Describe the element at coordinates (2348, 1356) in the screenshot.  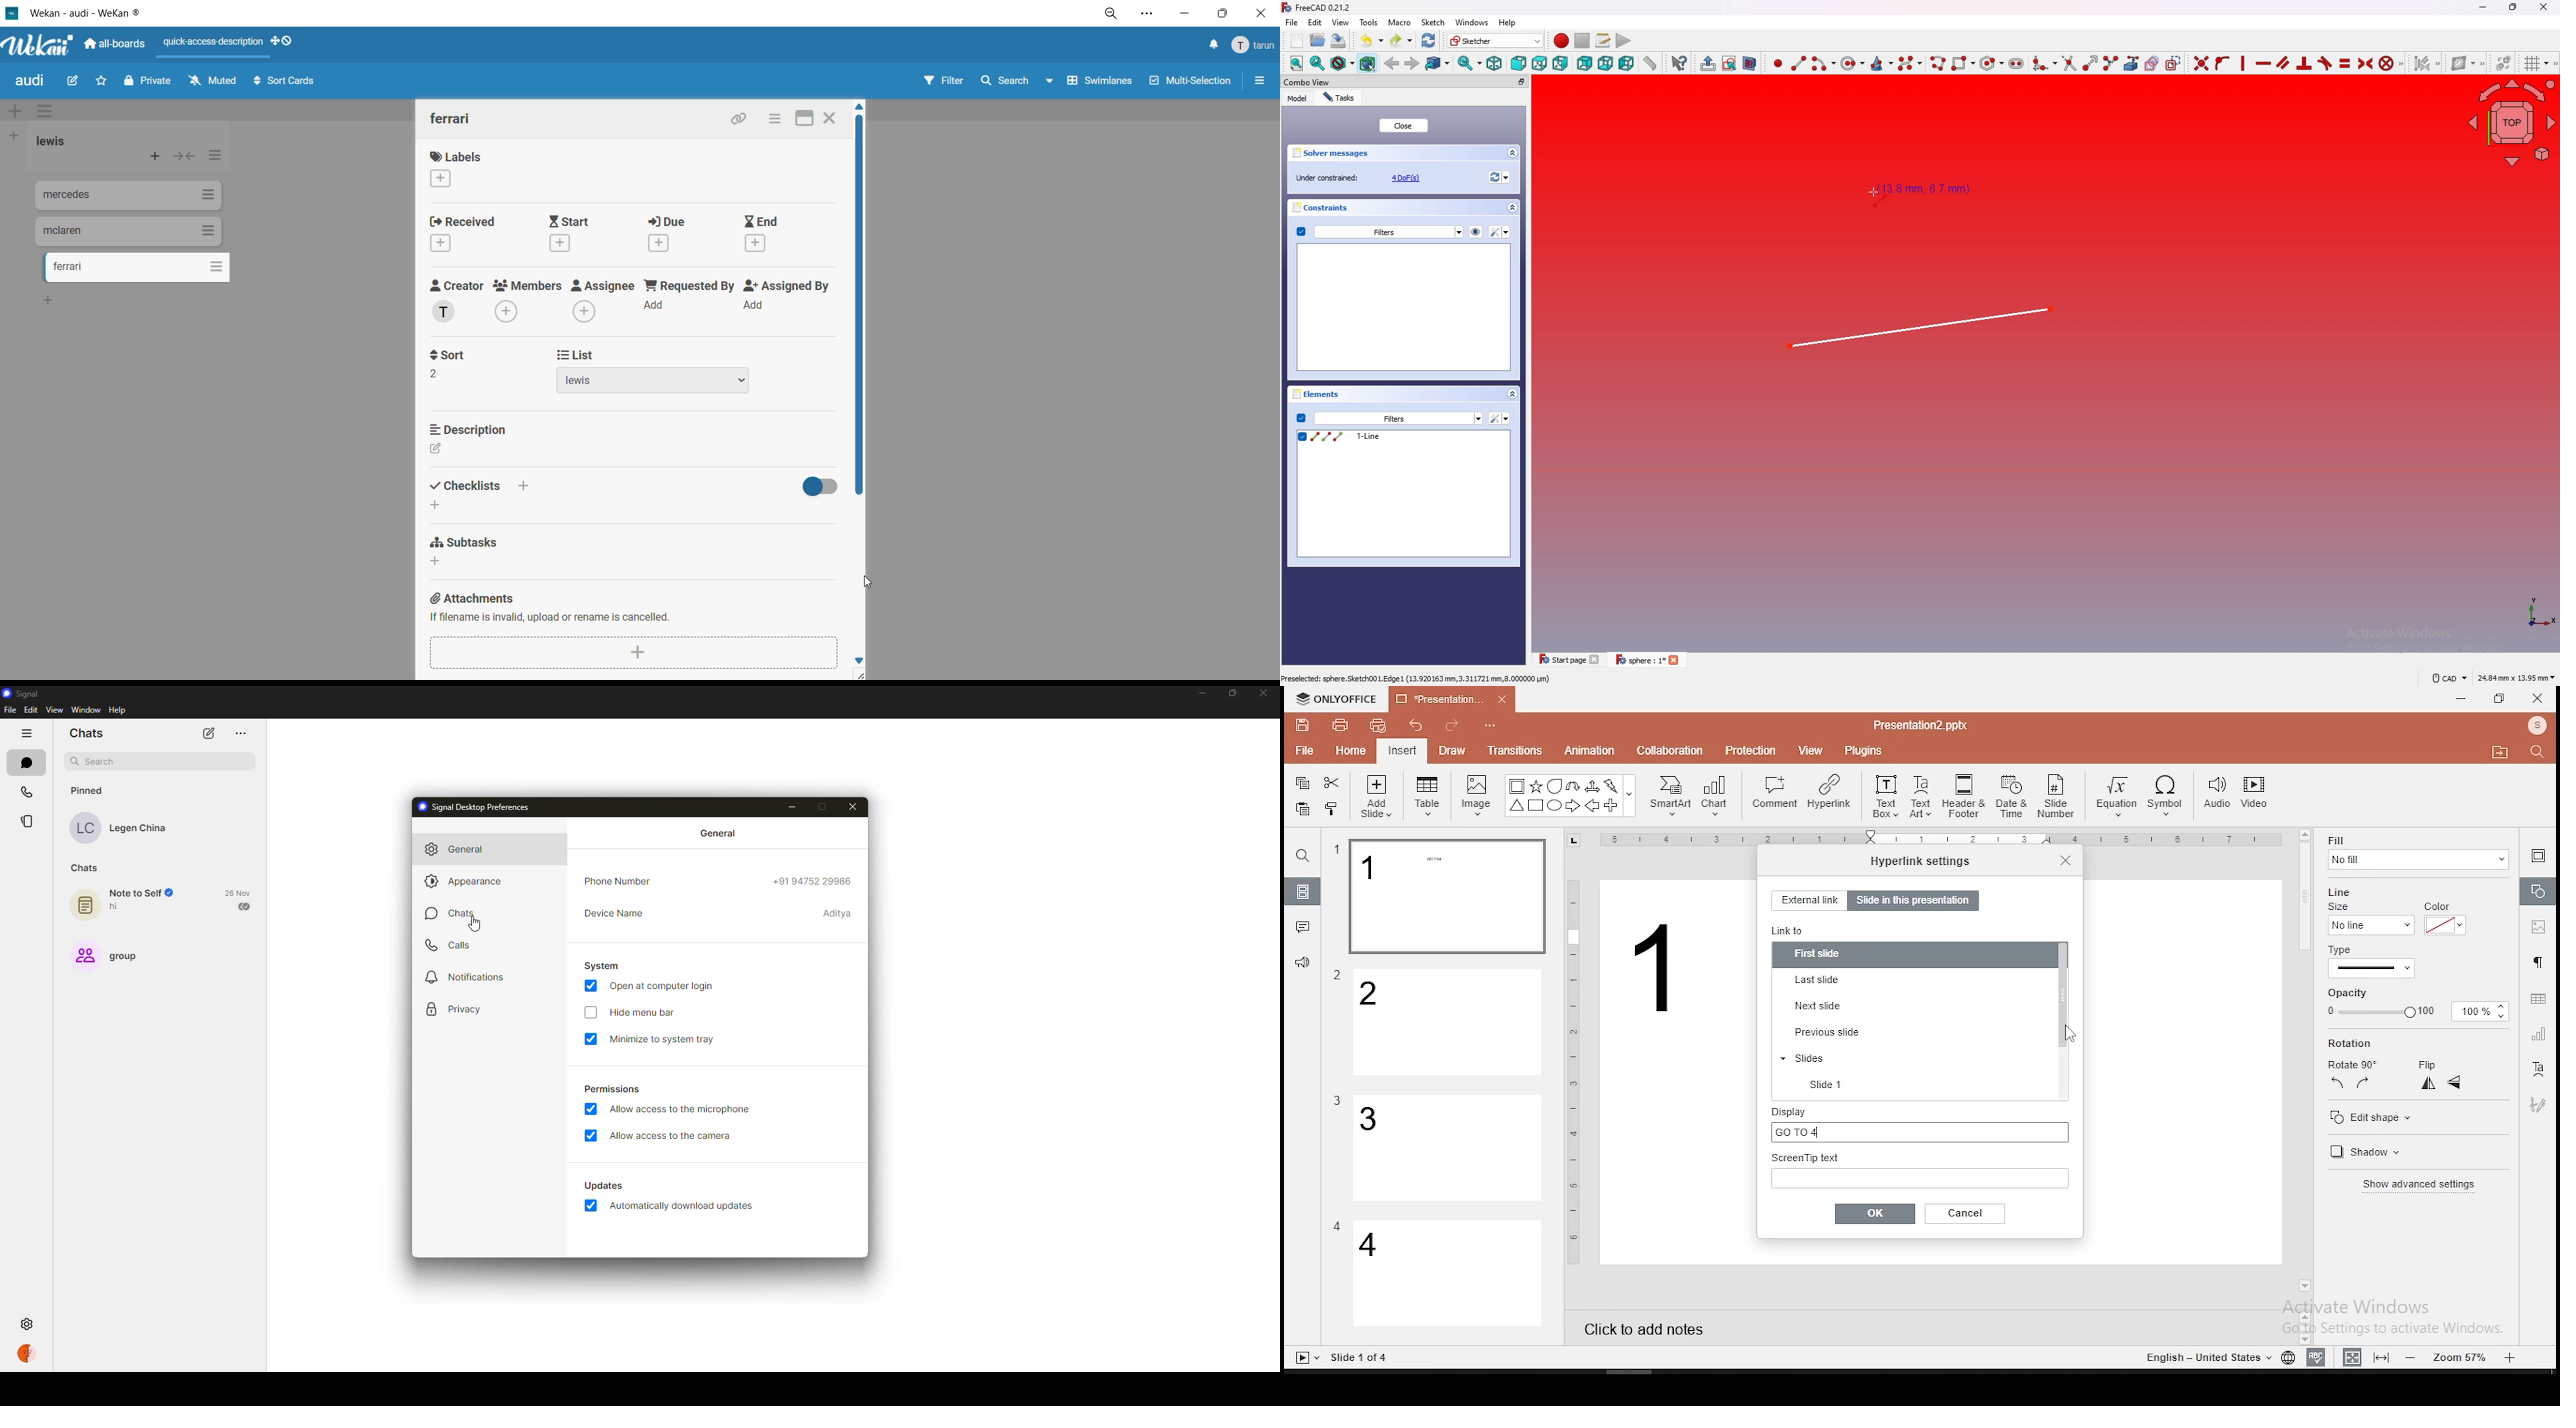
I see `fit to width` at that location.